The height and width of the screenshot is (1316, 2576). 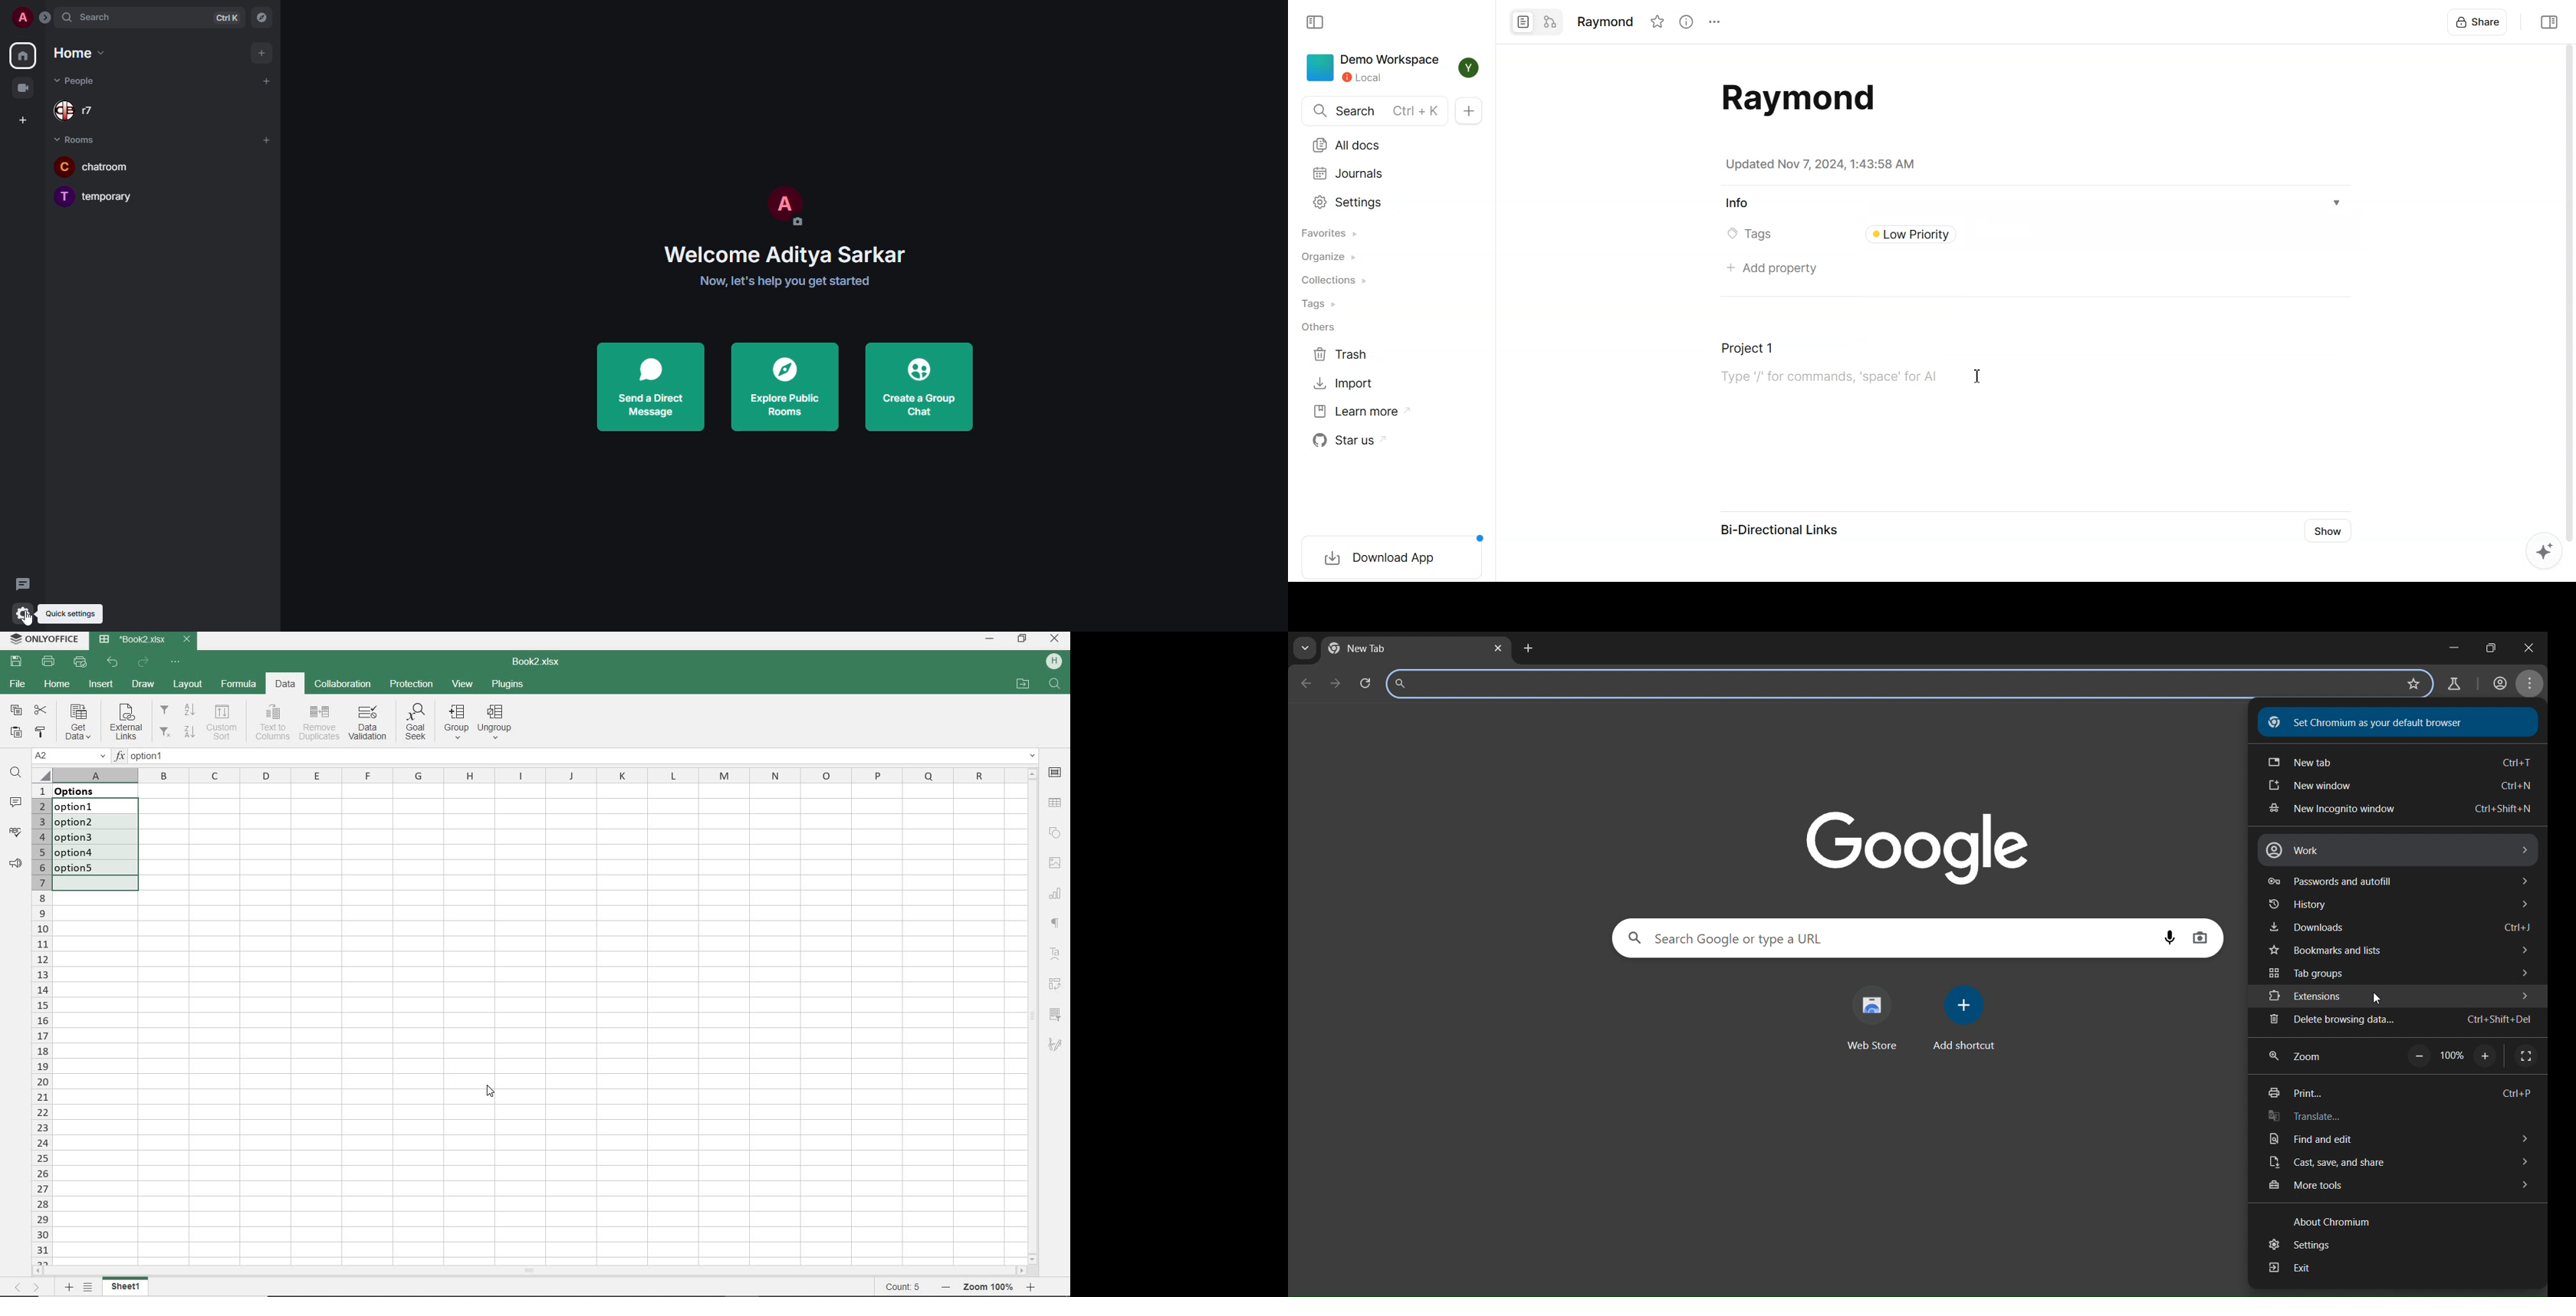 I want to click on DOCUMENT NAME, so click(x=145, y=639).